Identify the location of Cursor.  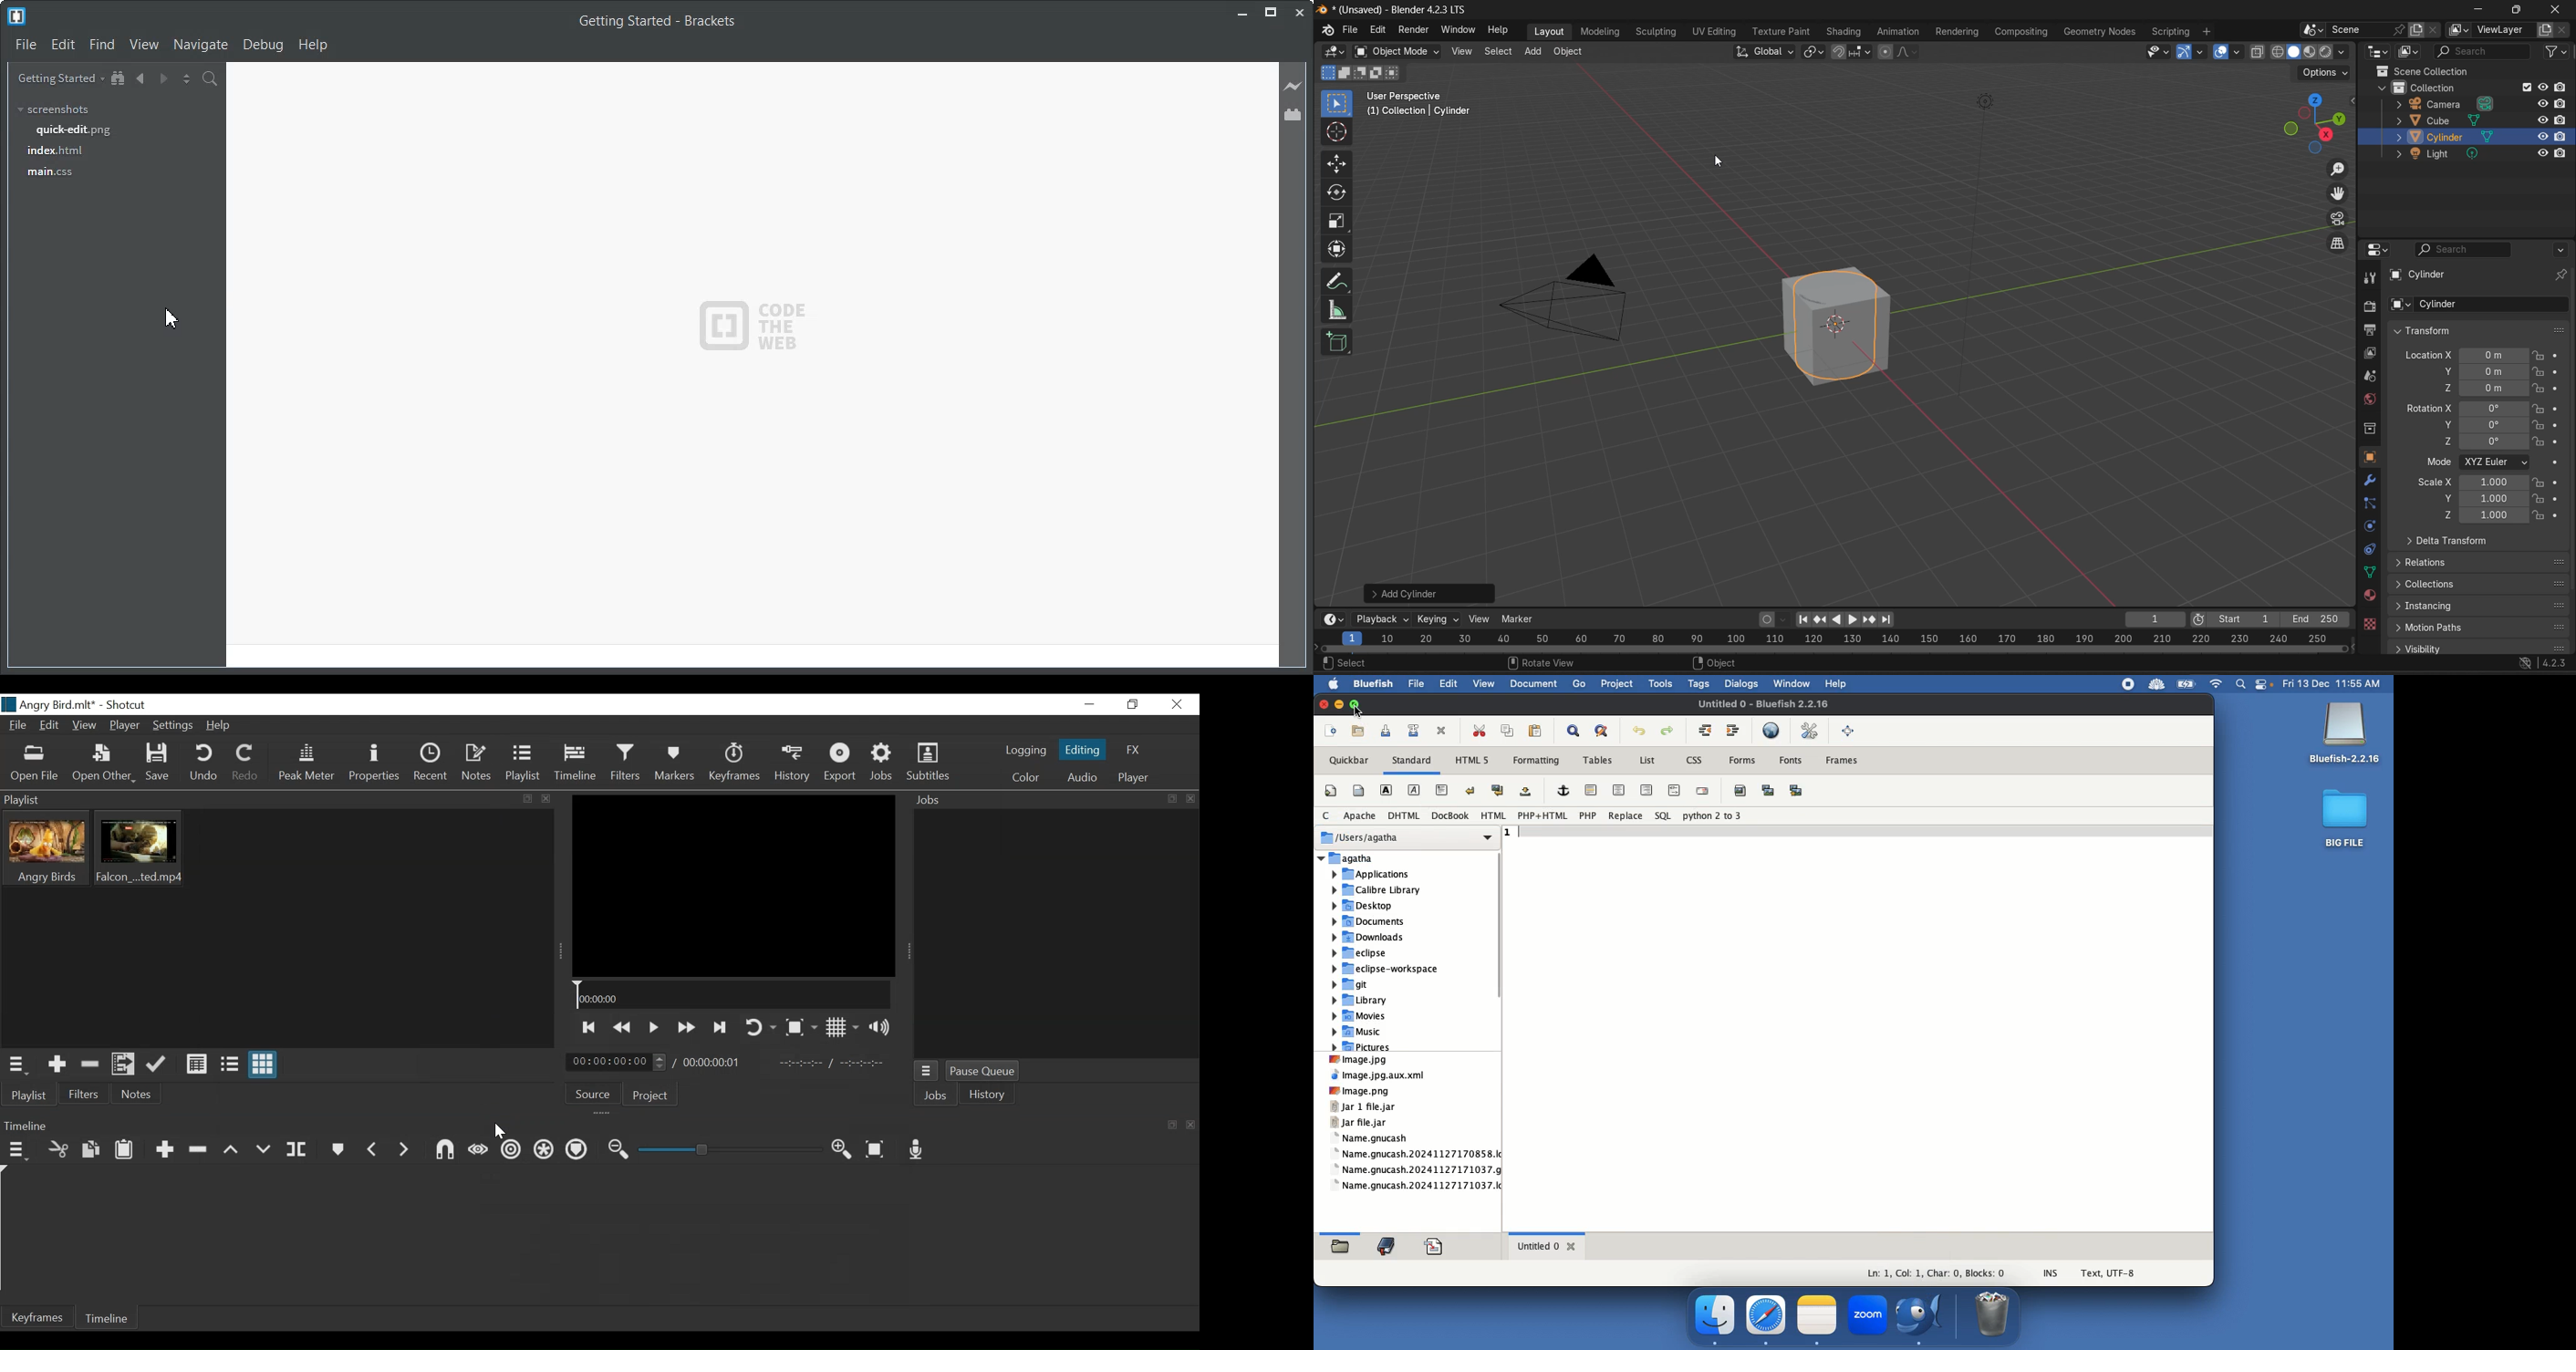
(502, 1131).